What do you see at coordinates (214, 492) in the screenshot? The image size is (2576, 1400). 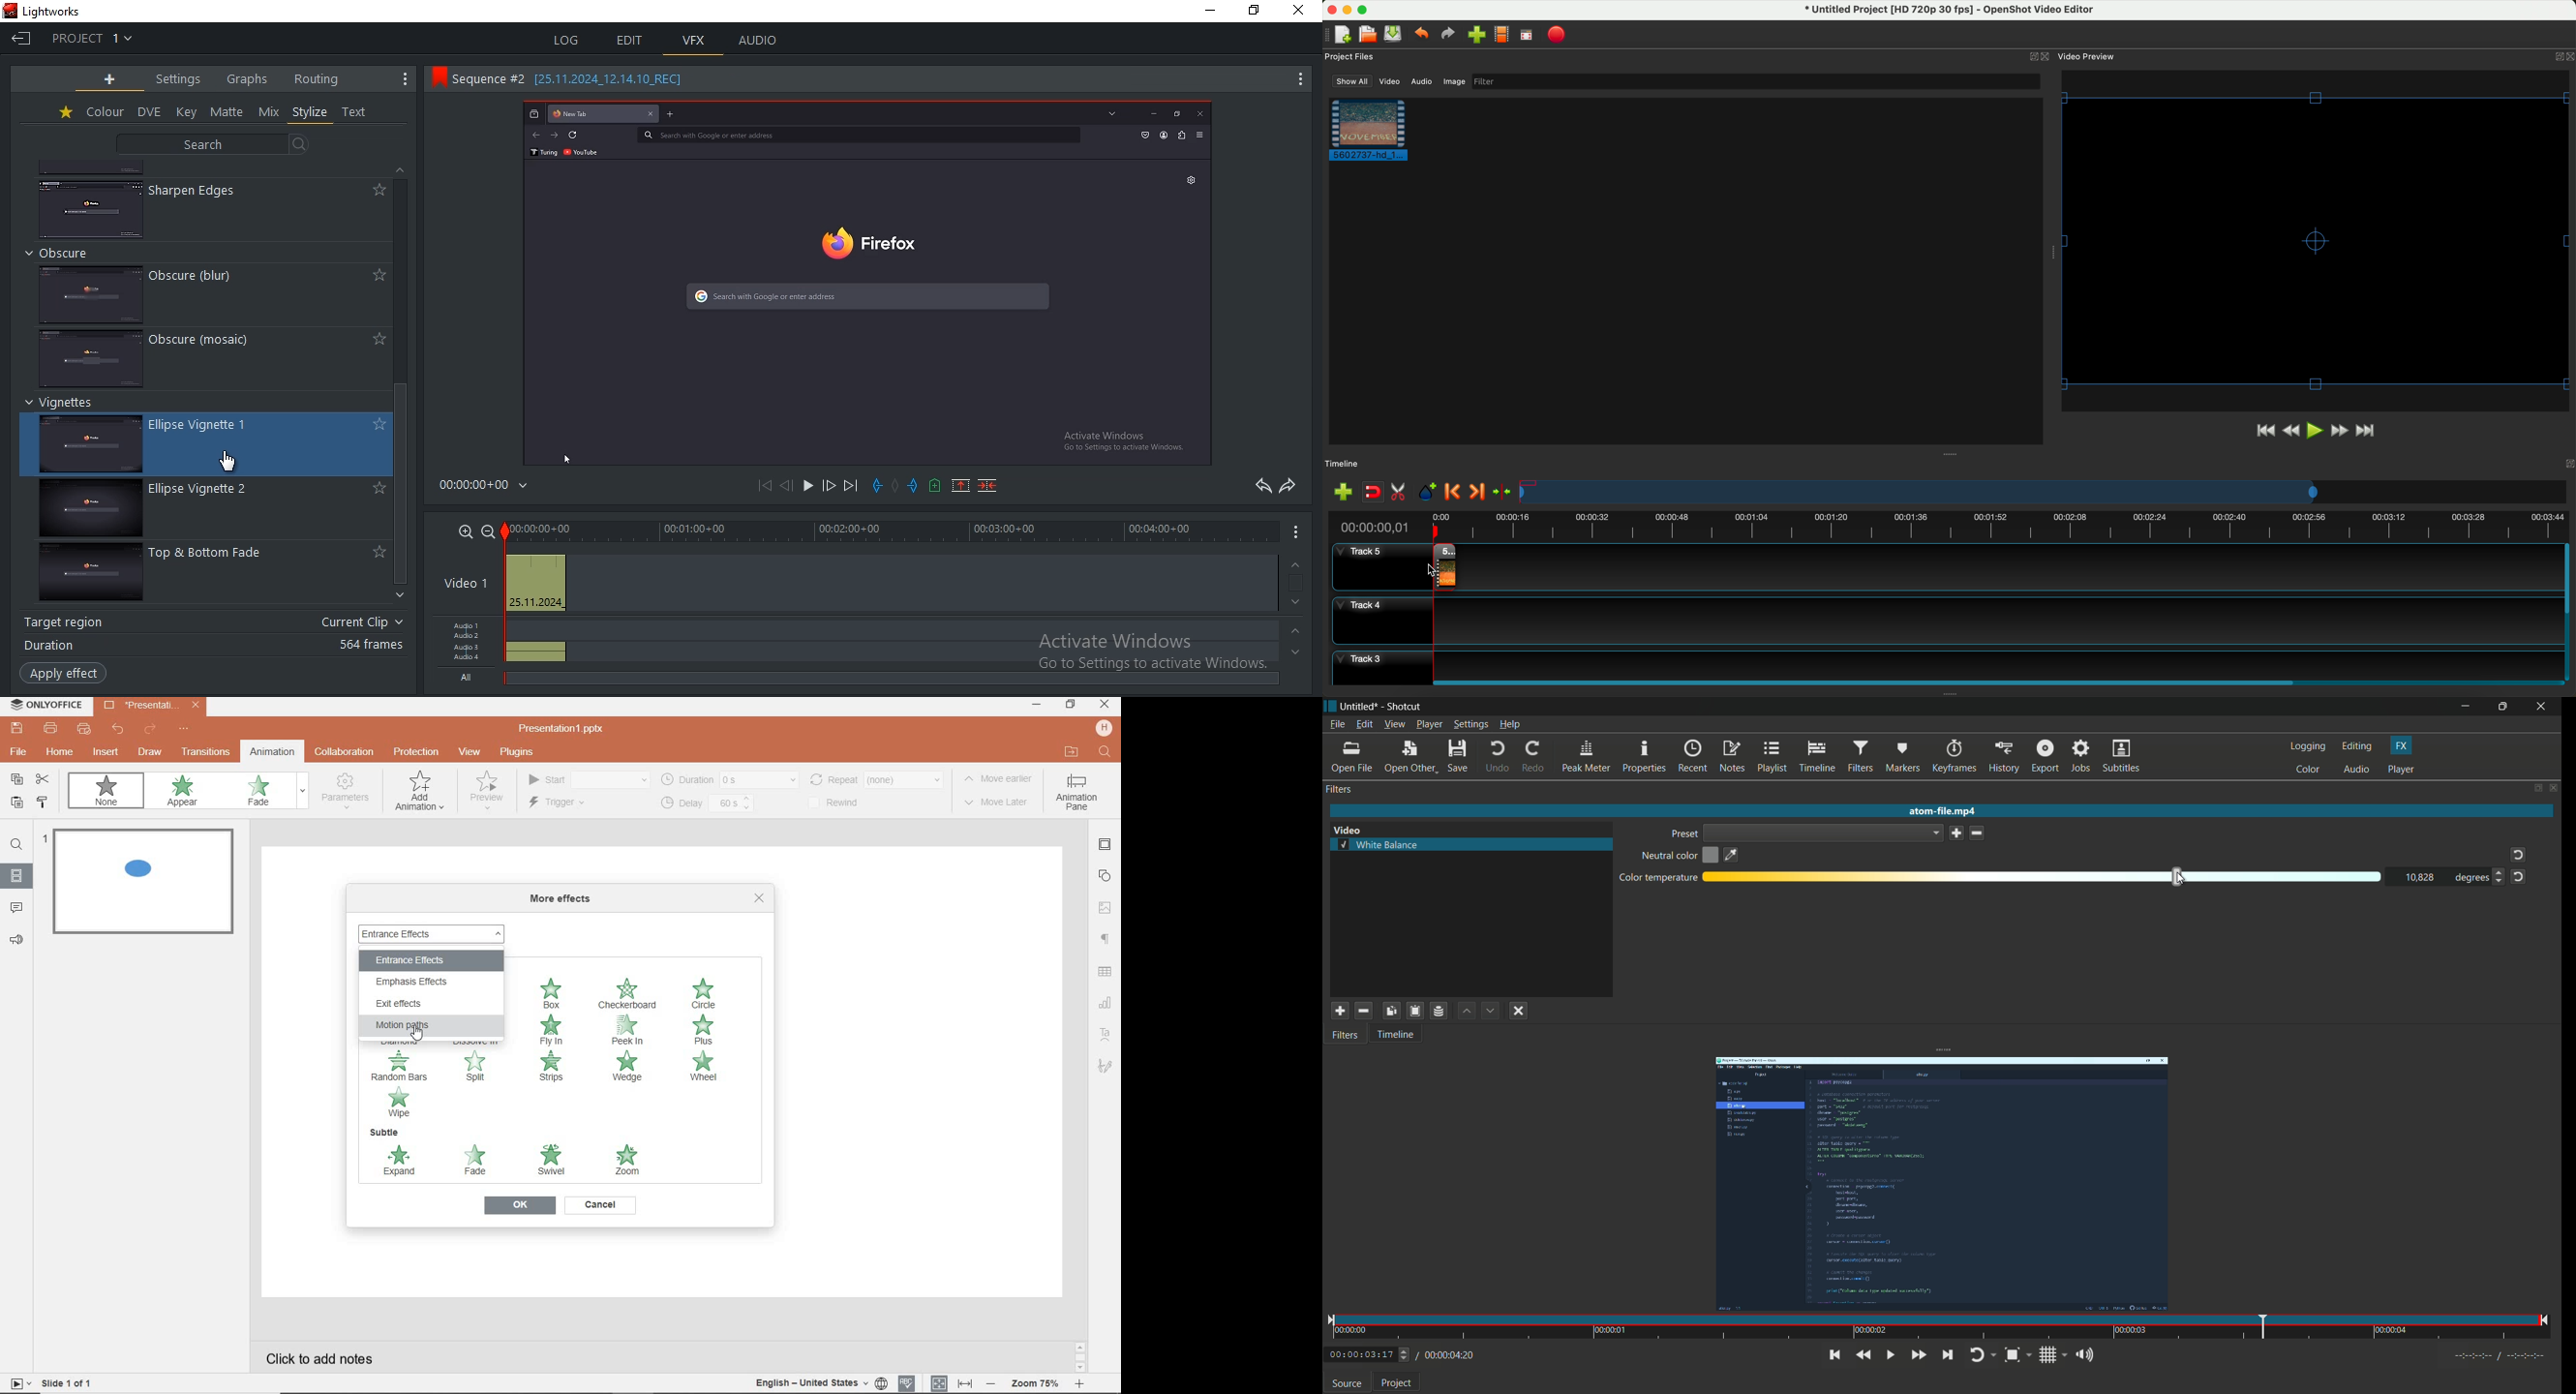 I see `Elipse vignette 2` at bounding box center [214, 492].